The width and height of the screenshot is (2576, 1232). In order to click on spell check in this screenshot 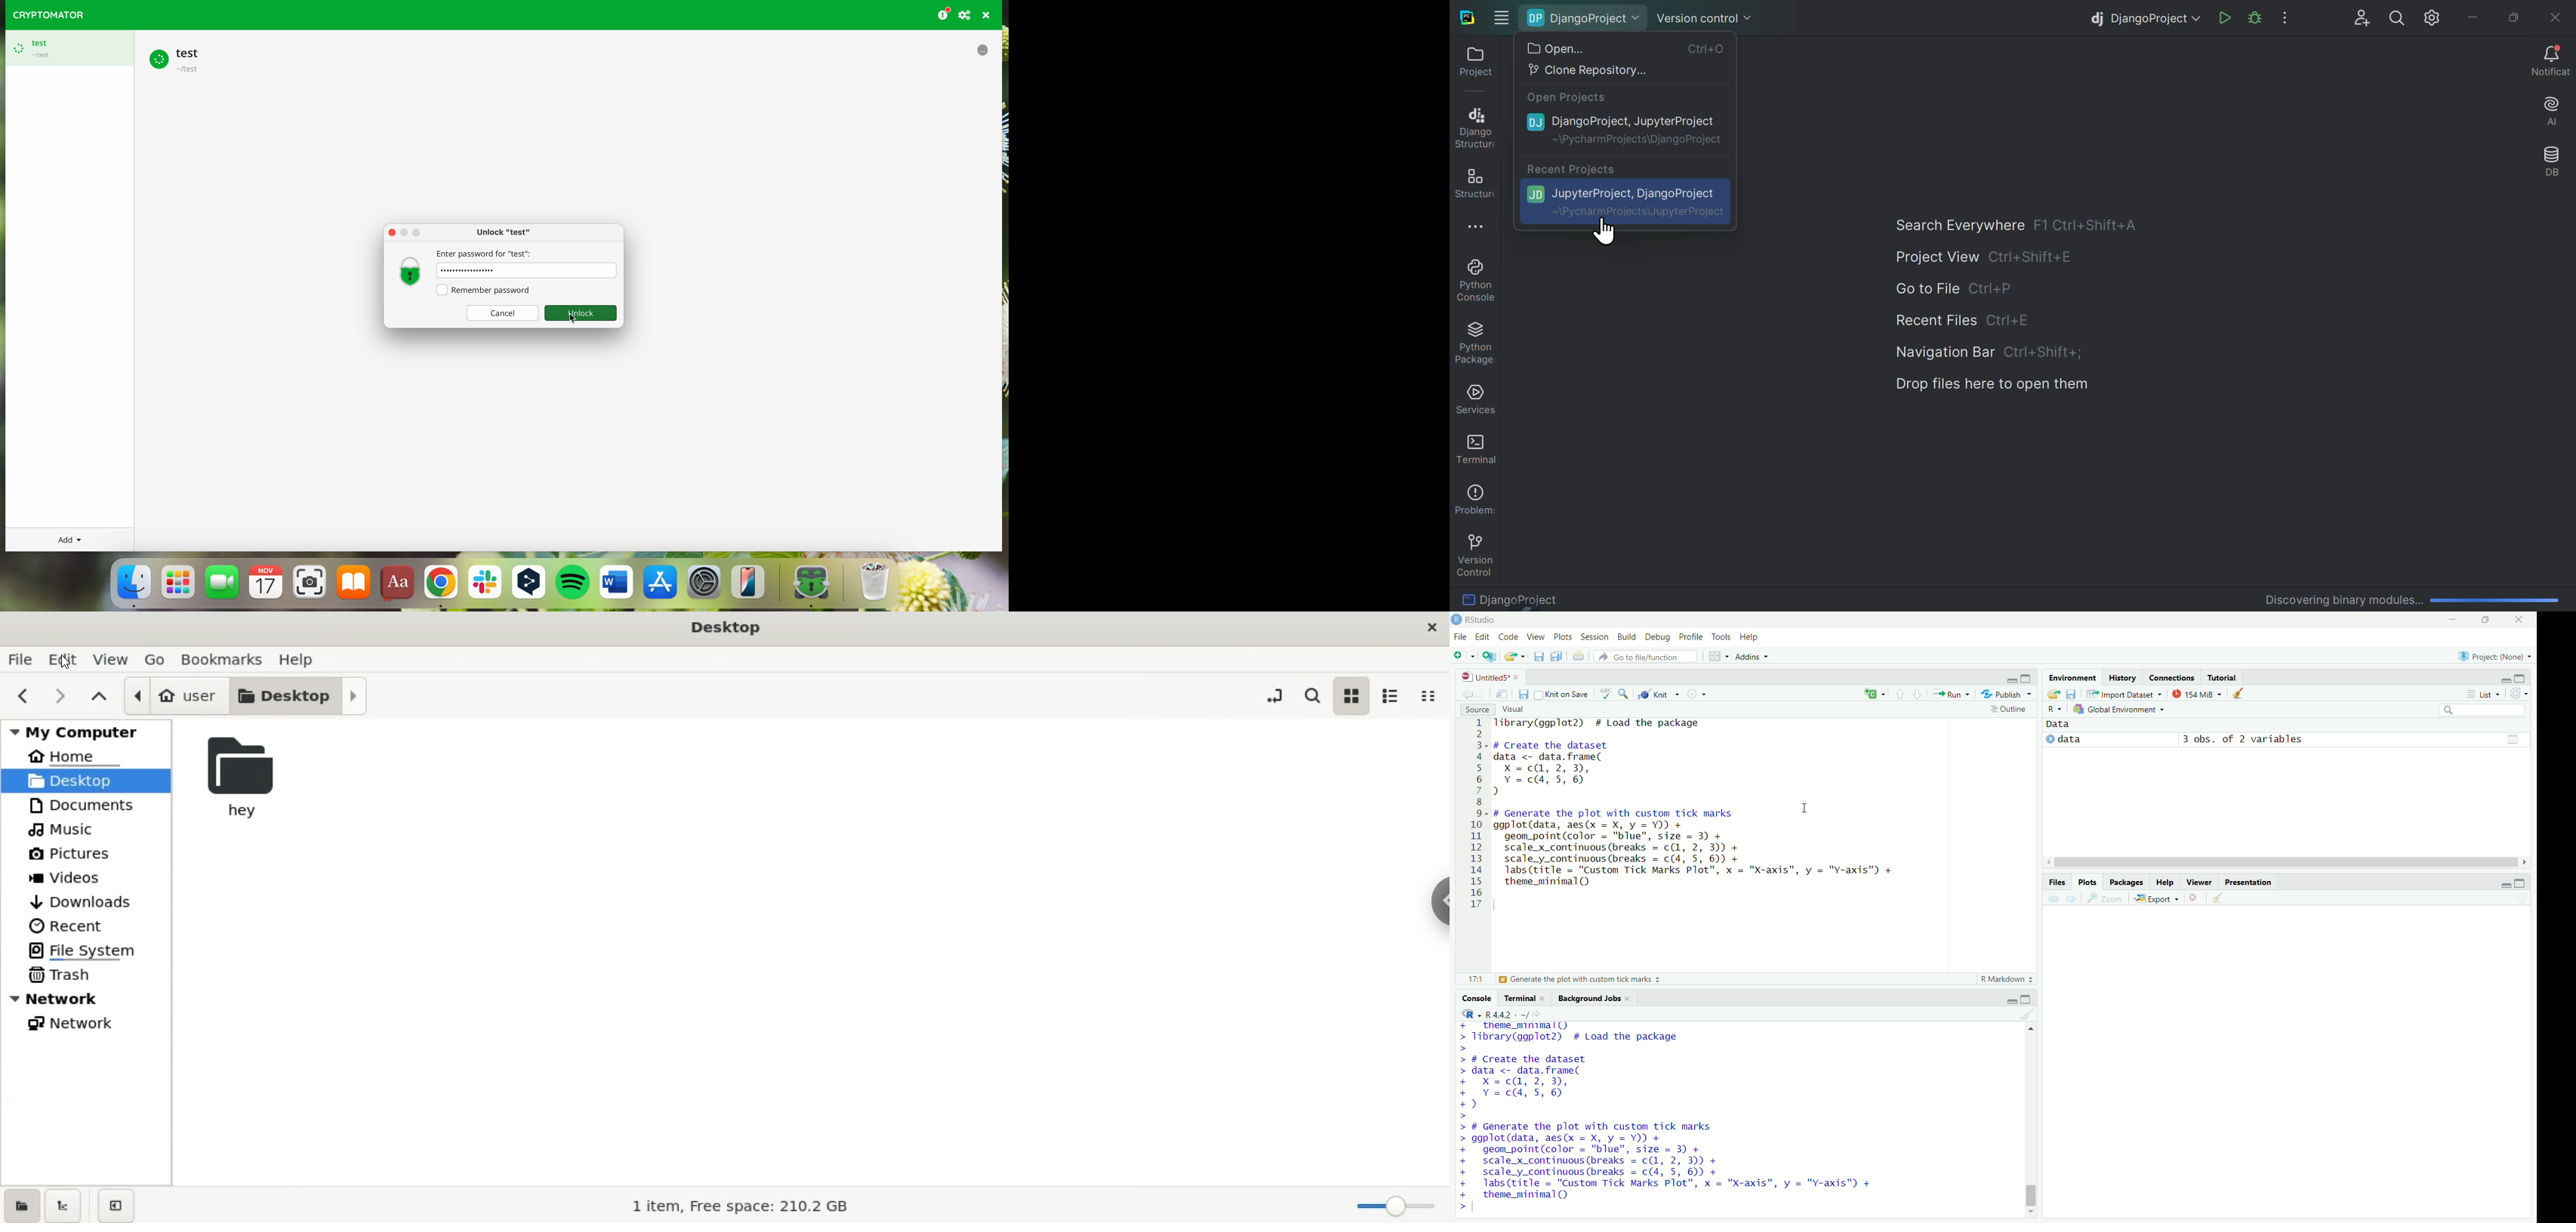, I will do `click(1608, 694)`.